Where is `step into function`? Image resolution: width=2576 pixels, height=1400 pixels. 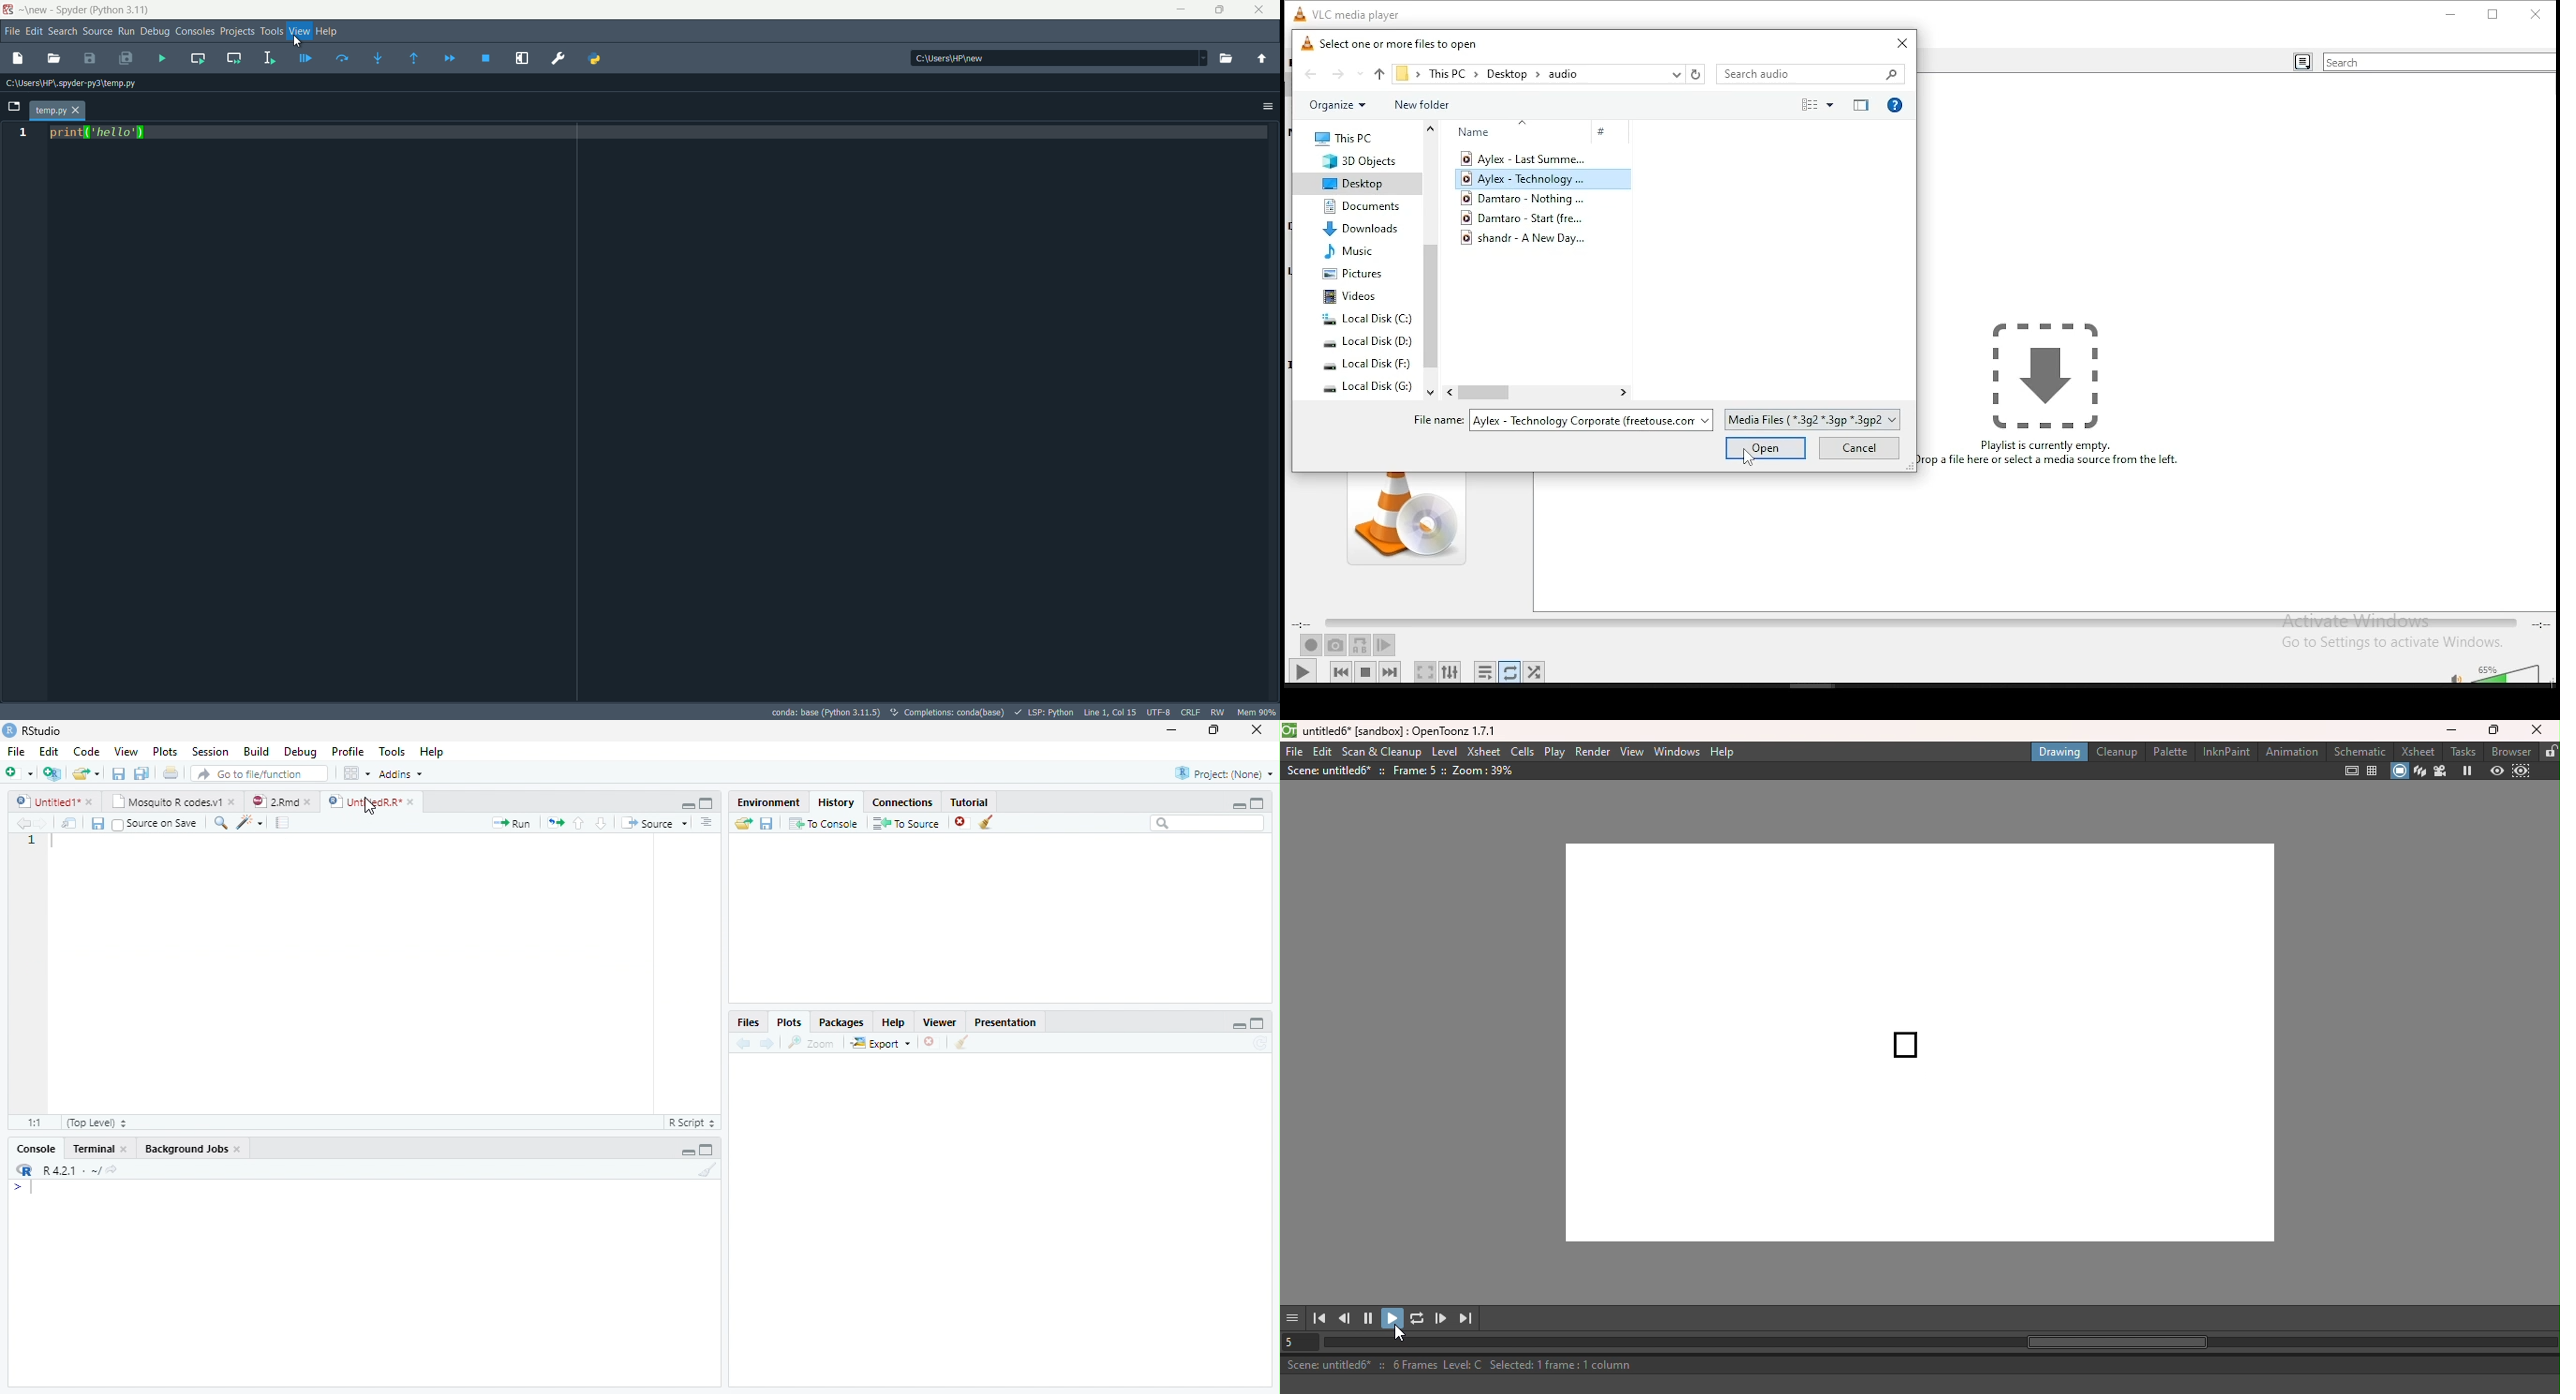
step into function is located at coordinates (379, 57).